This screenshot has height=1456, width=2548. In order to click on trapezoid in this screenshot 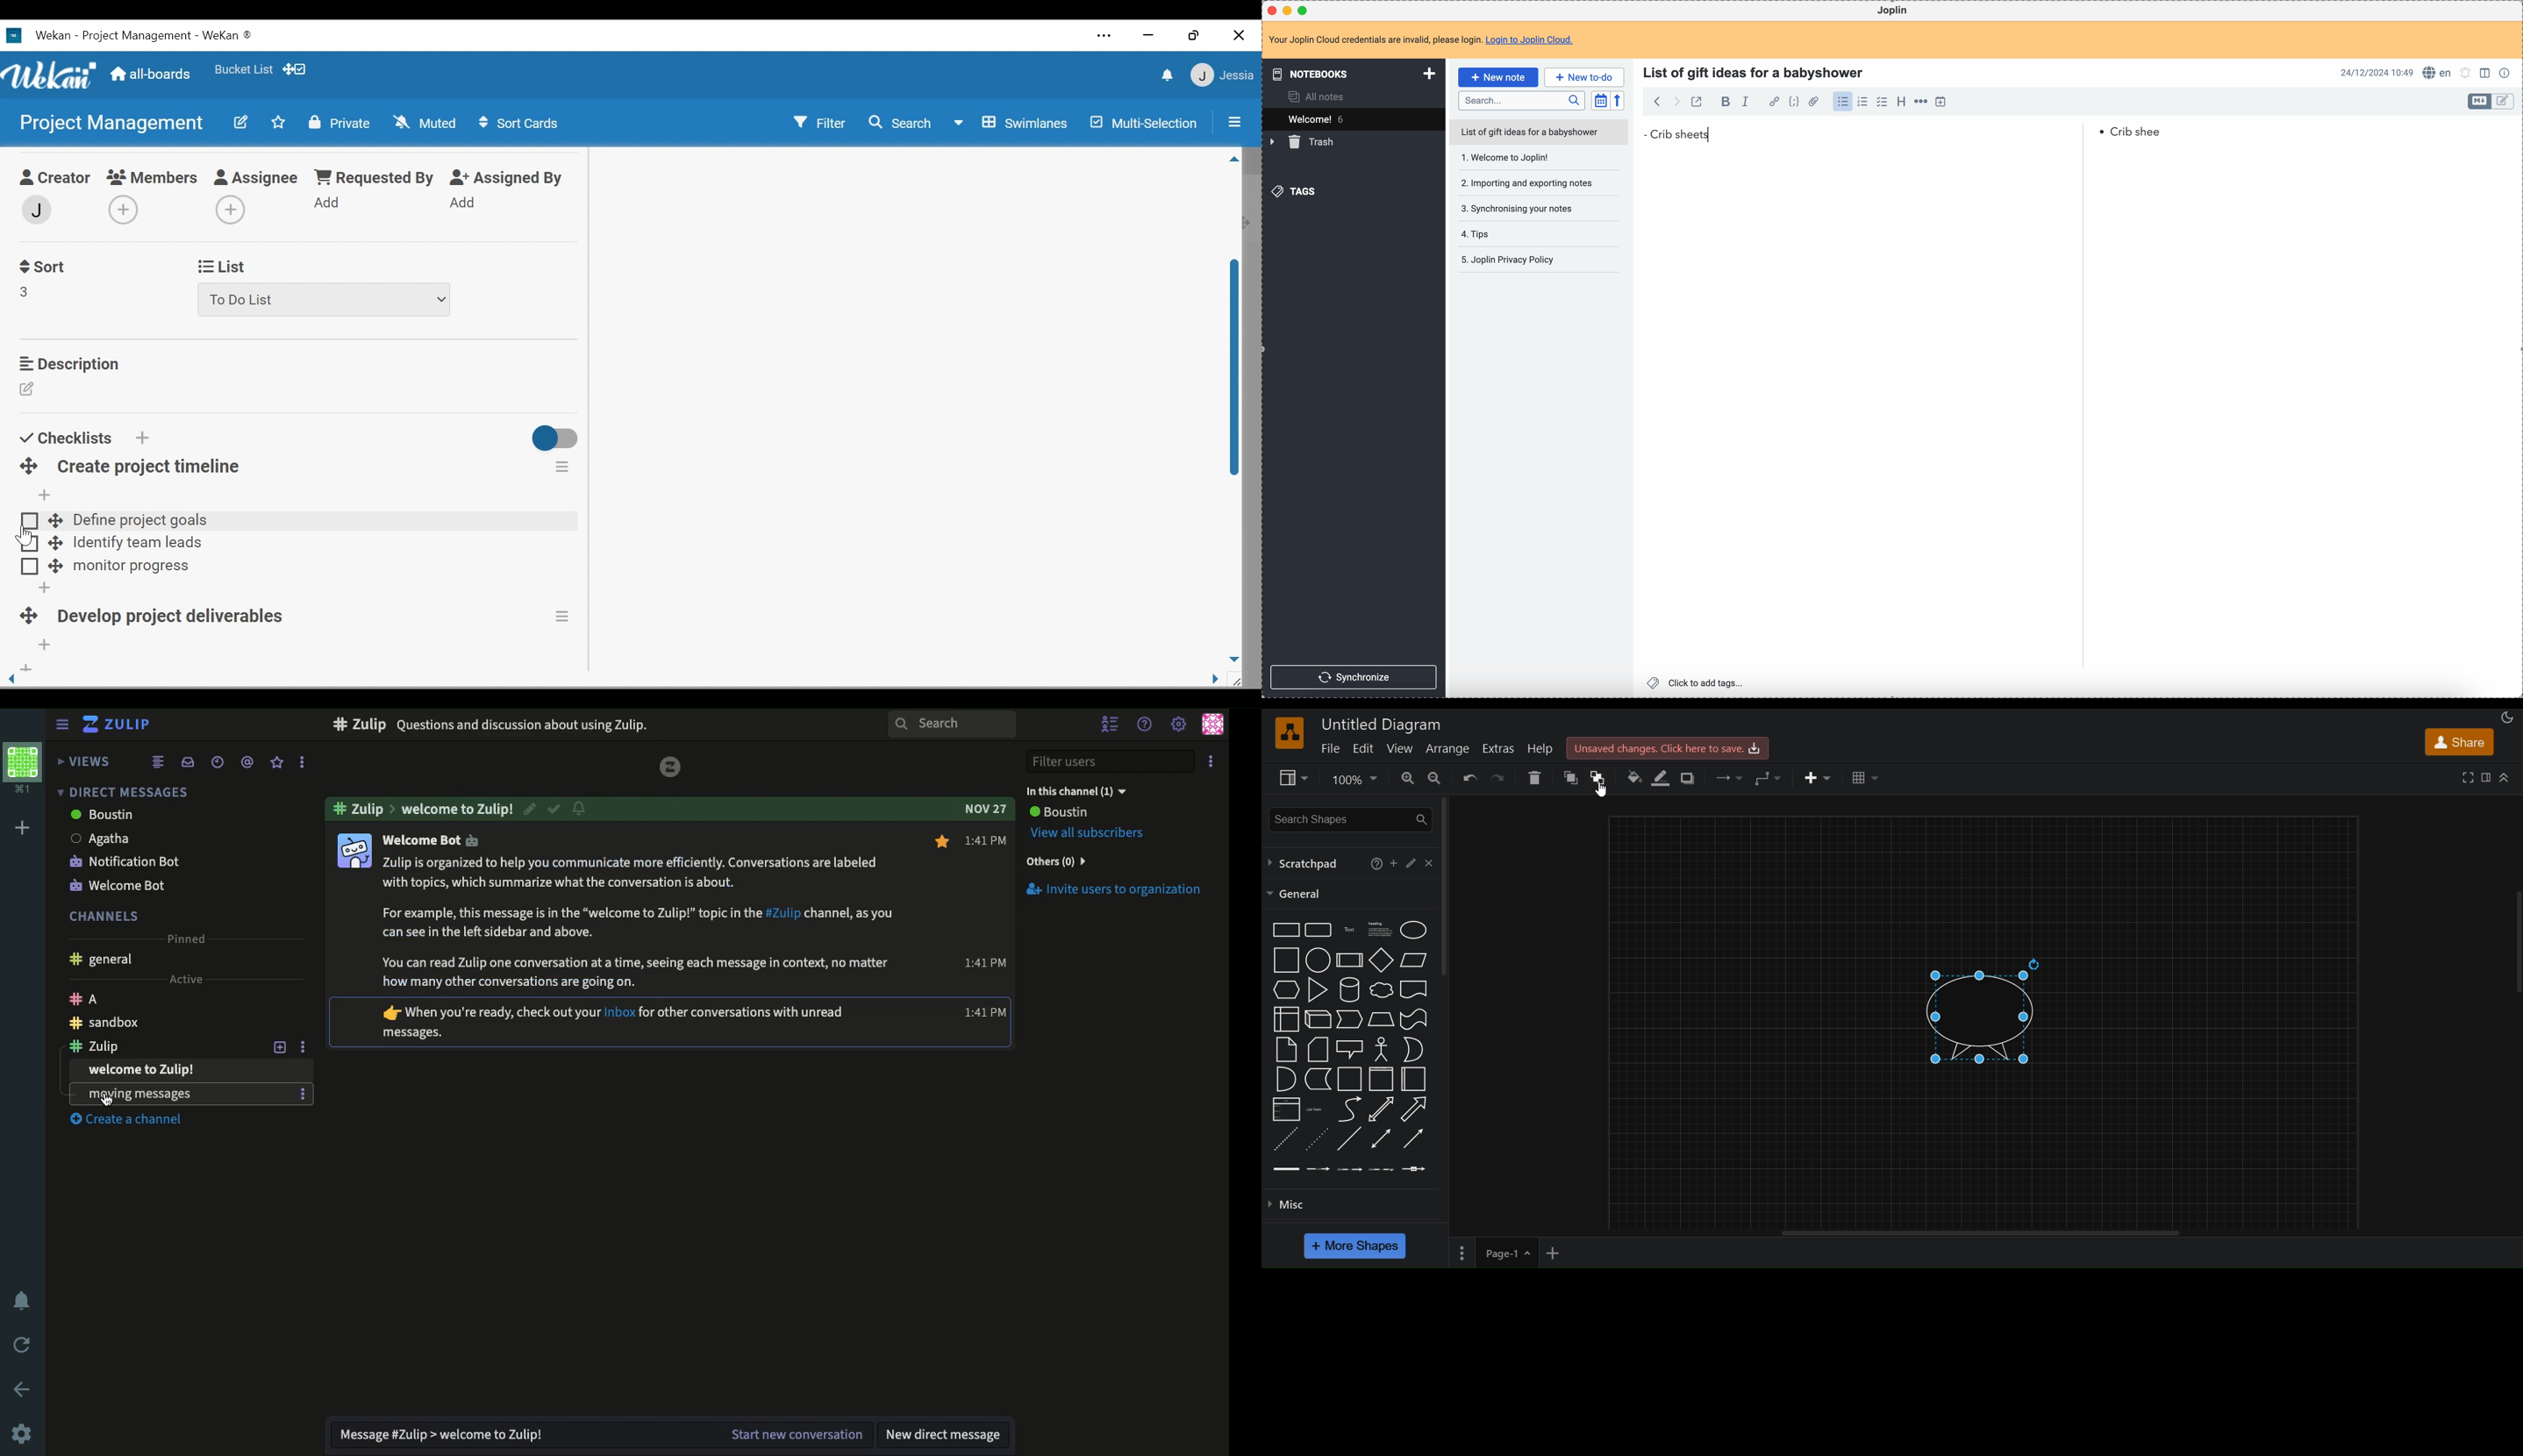, I will do `click(1380, 1019)`.